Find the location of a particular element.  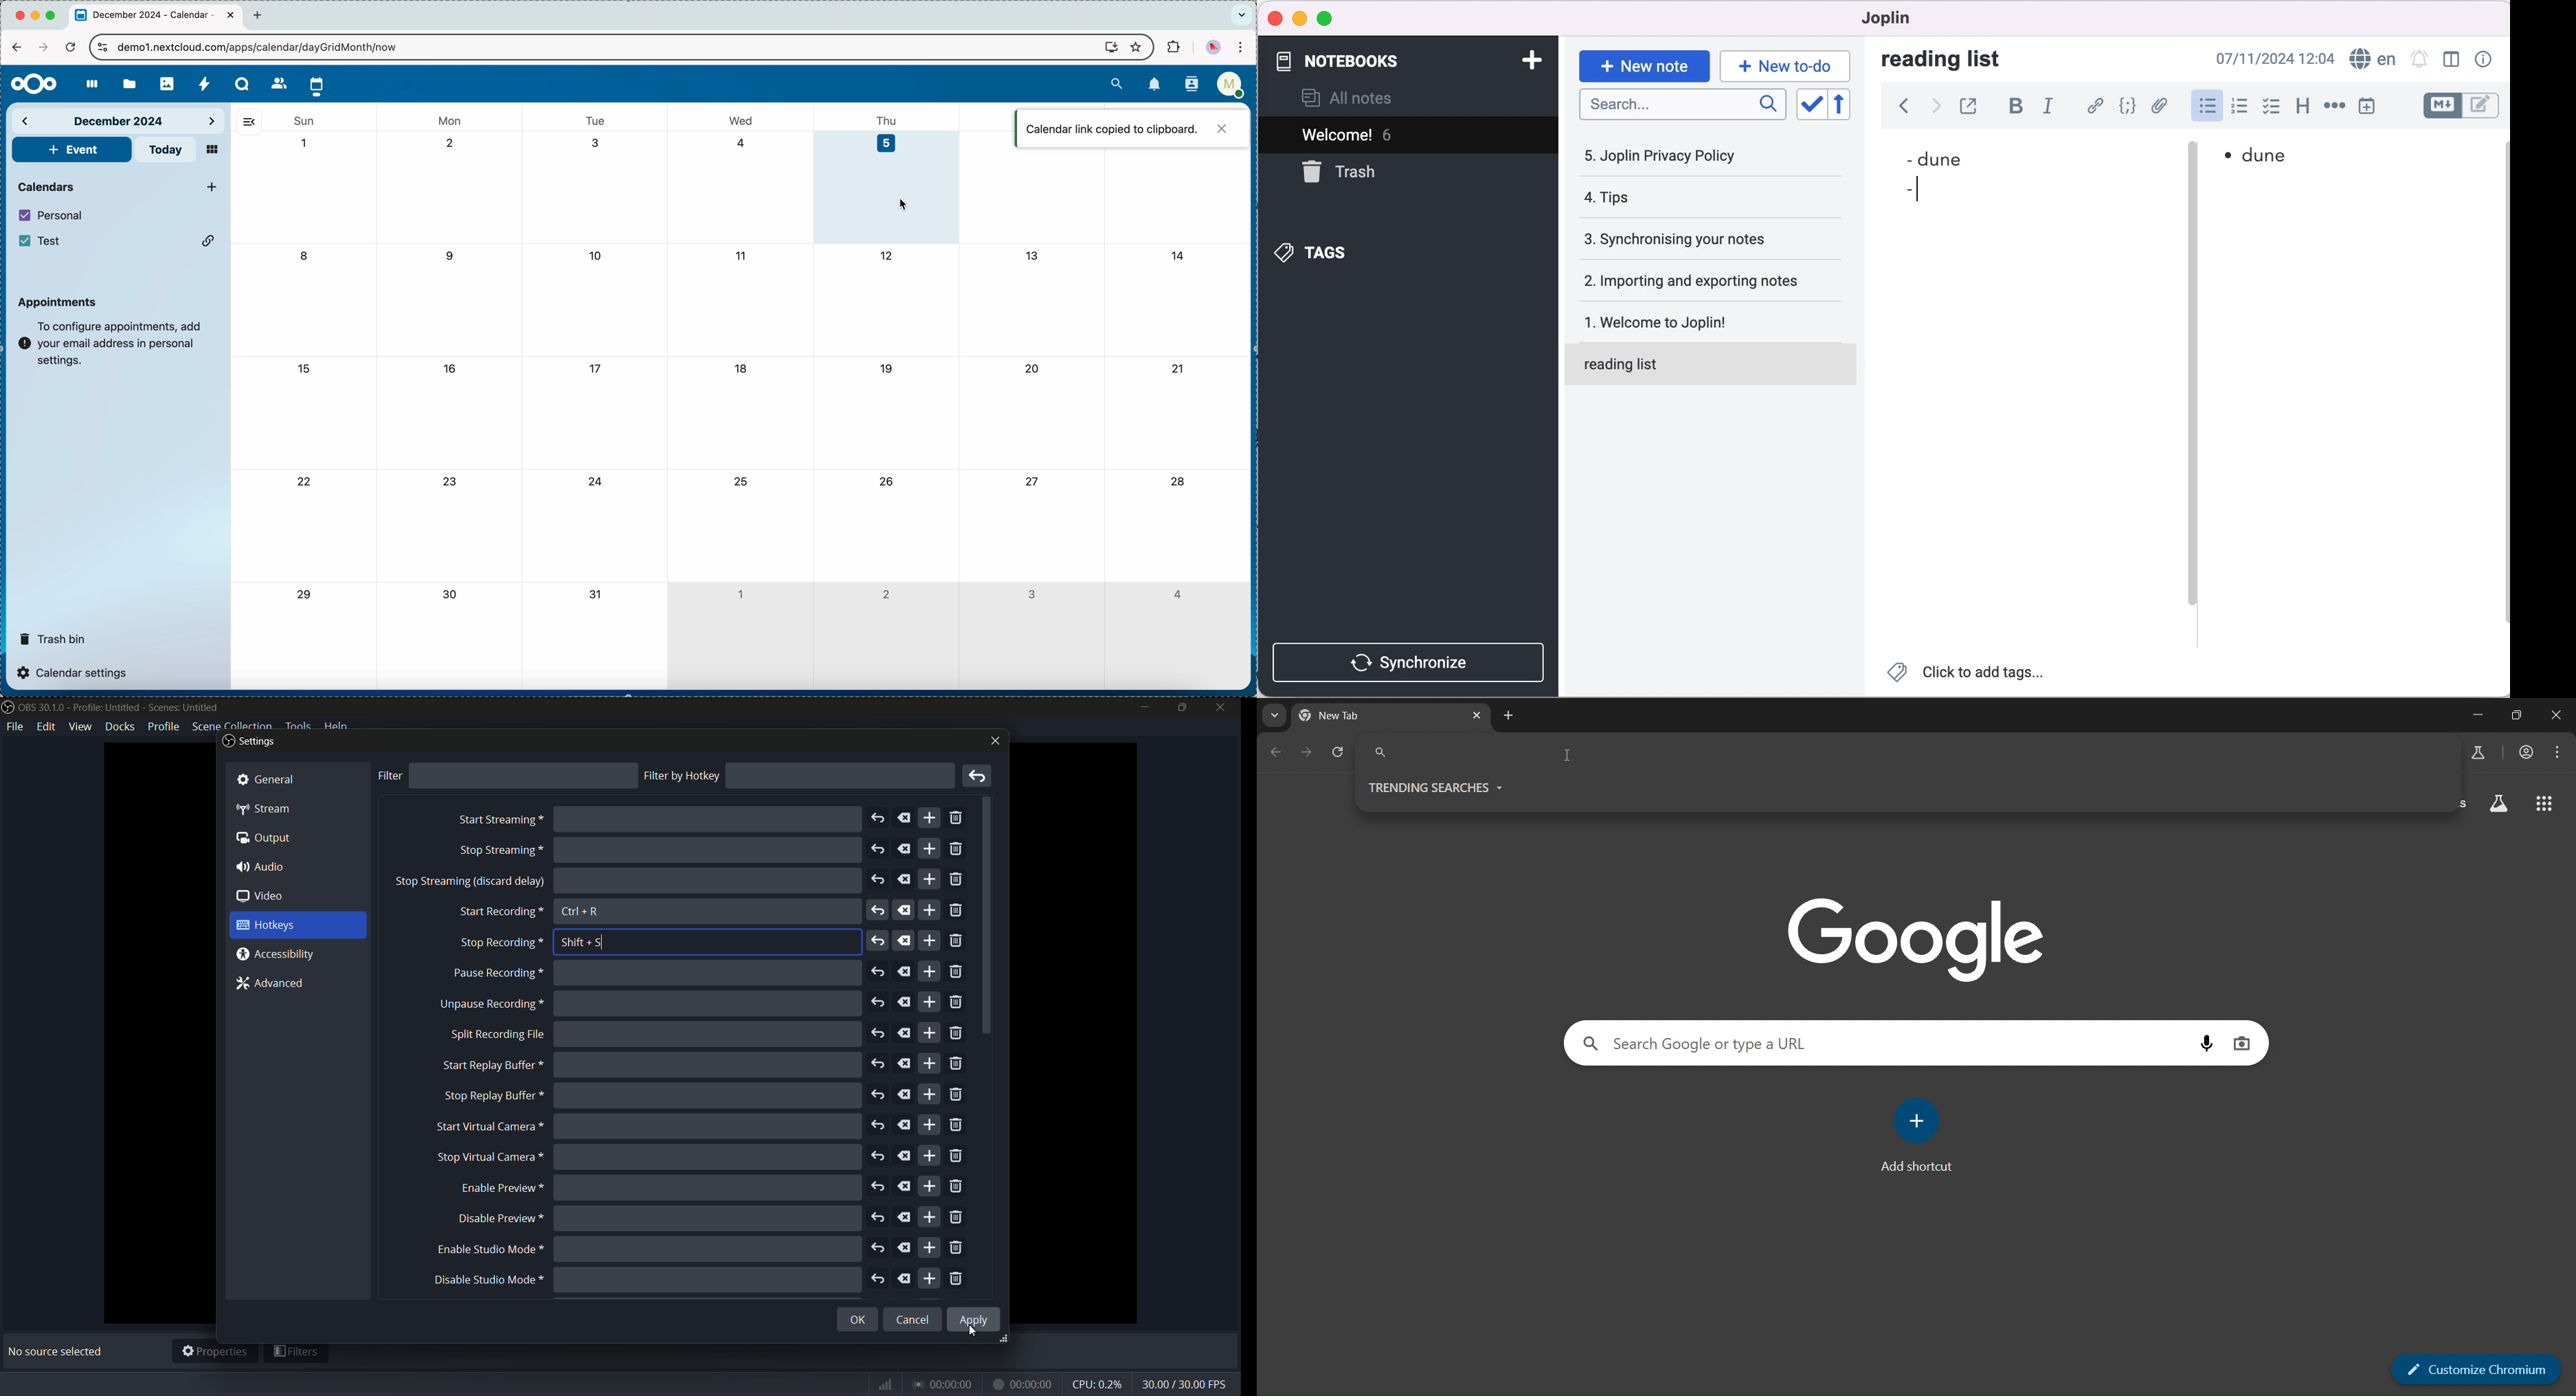

19 is located at coordinates (887, 368).